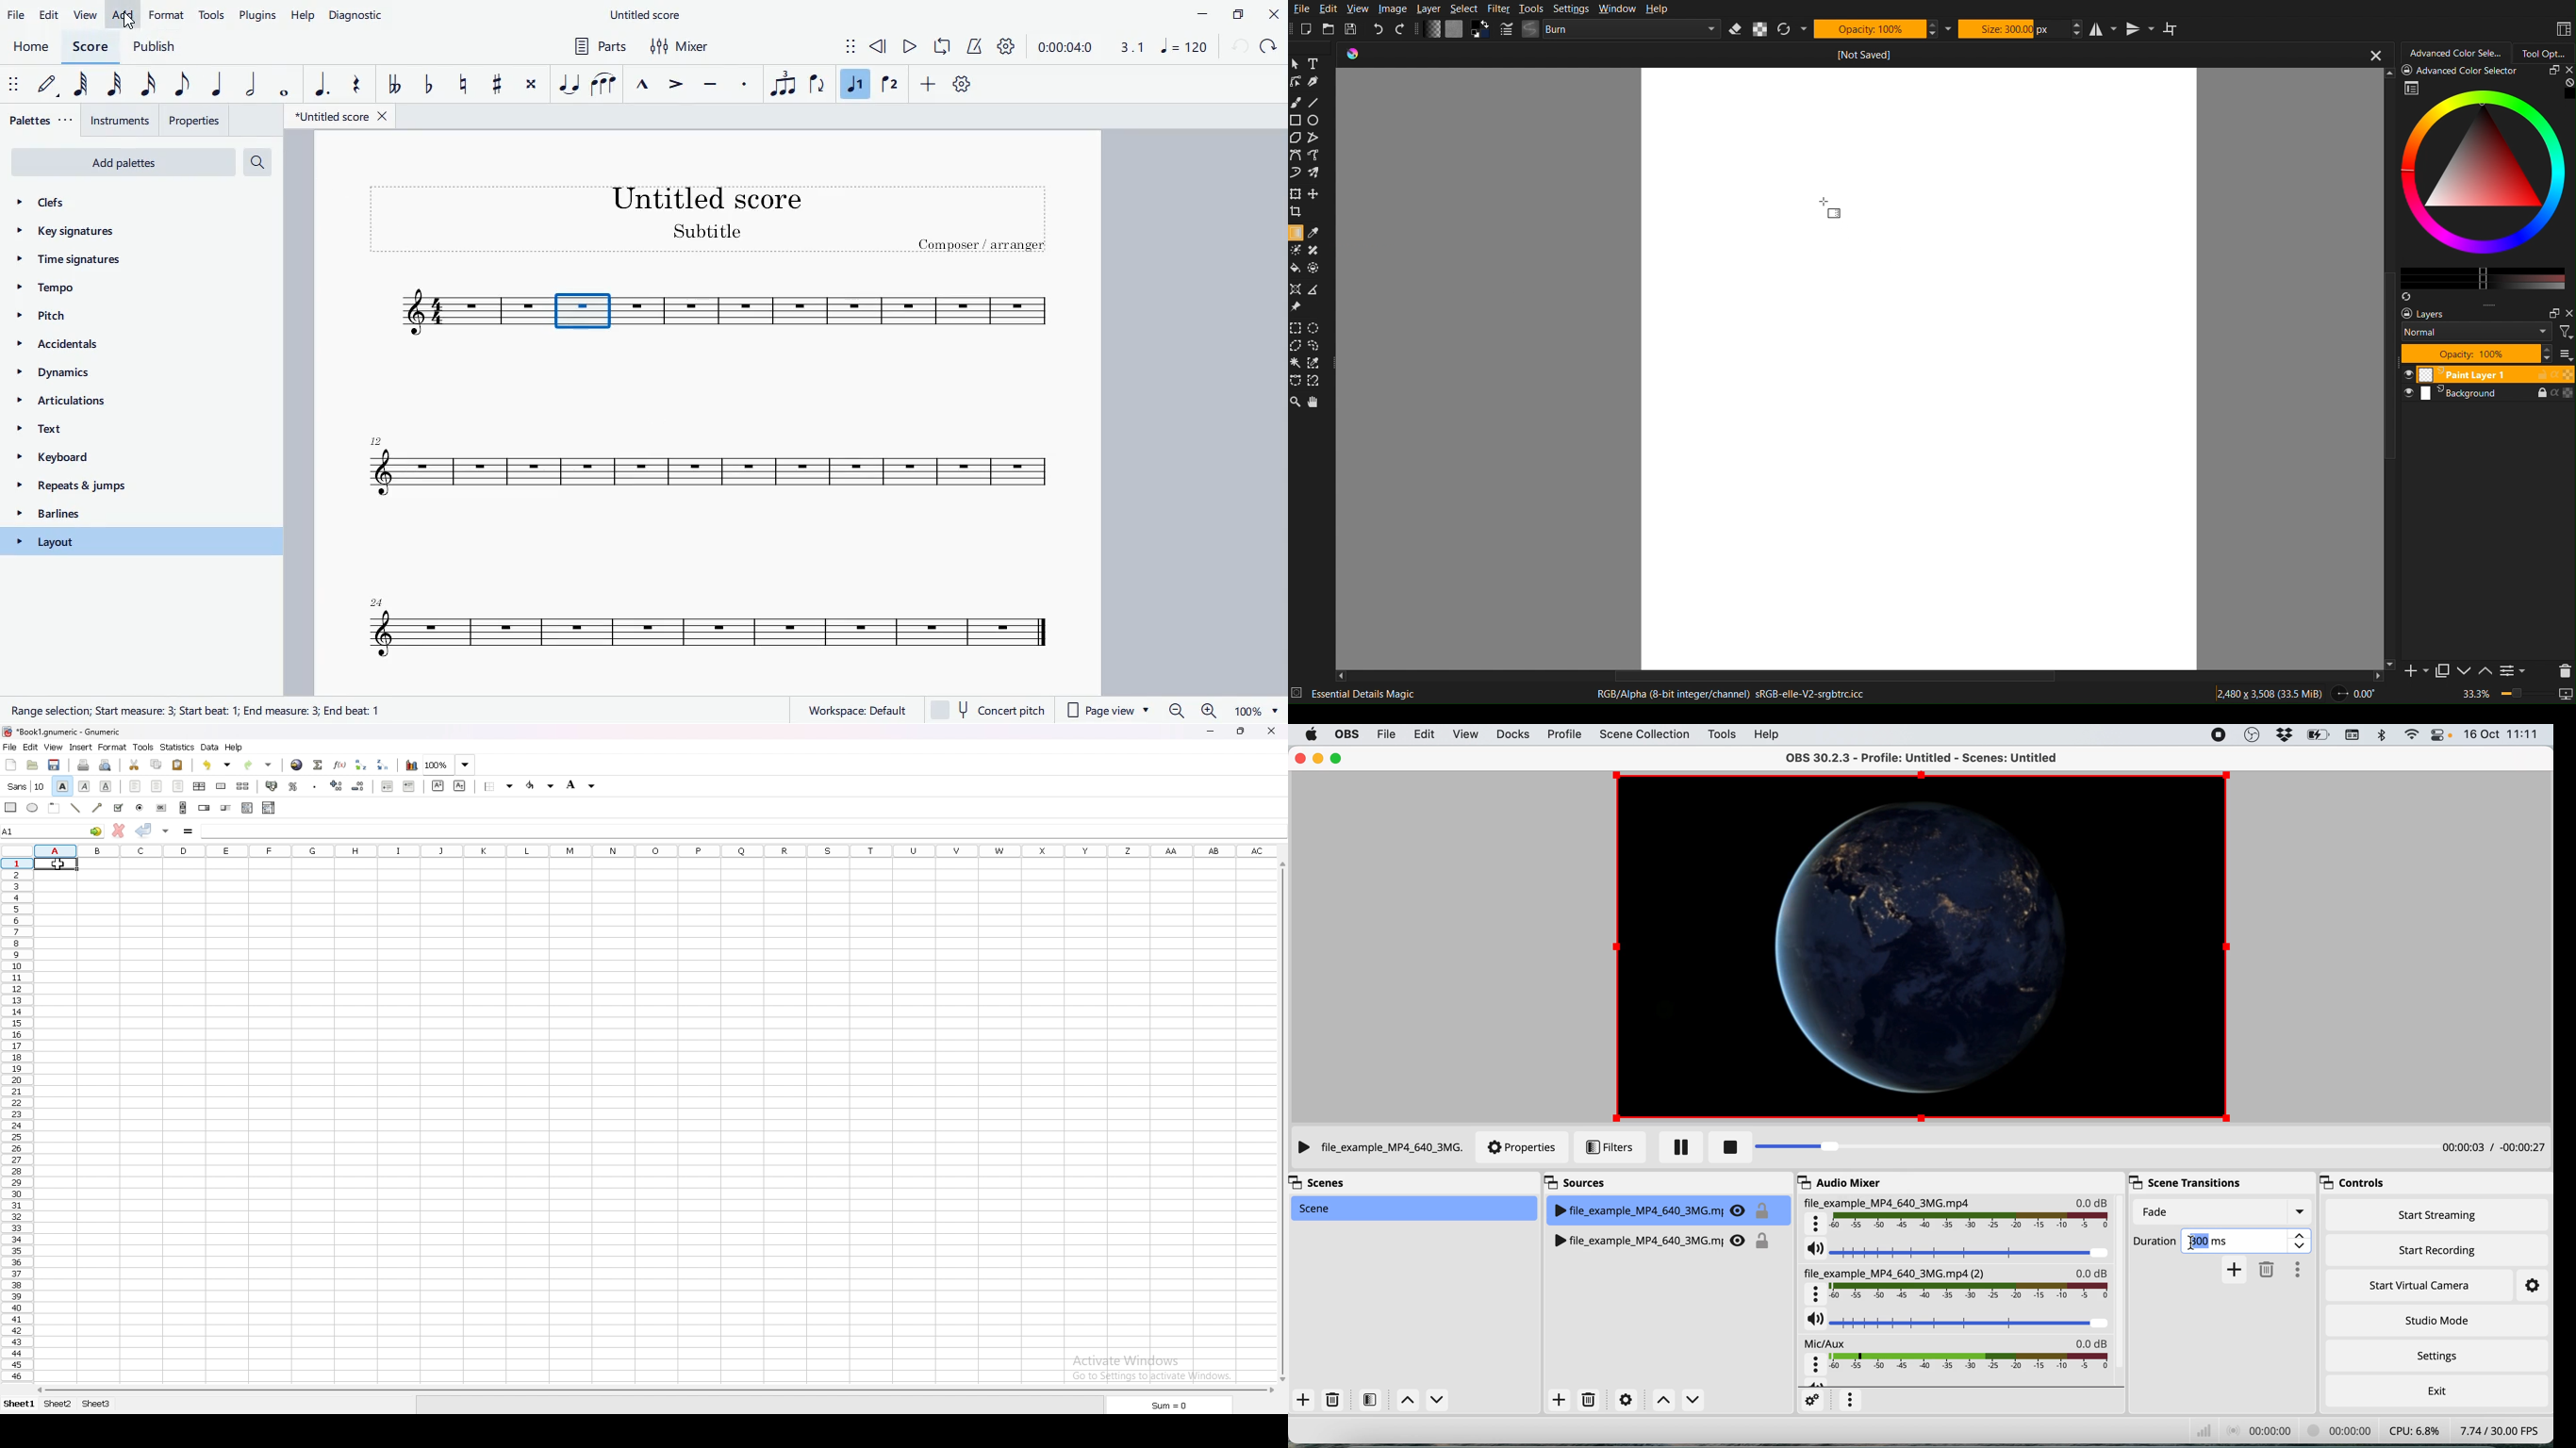 The height and width of the screenshot is (1456, 2576). Describe the element at coordinates (196, 119) in the screenshot. I see `properties` at that location.